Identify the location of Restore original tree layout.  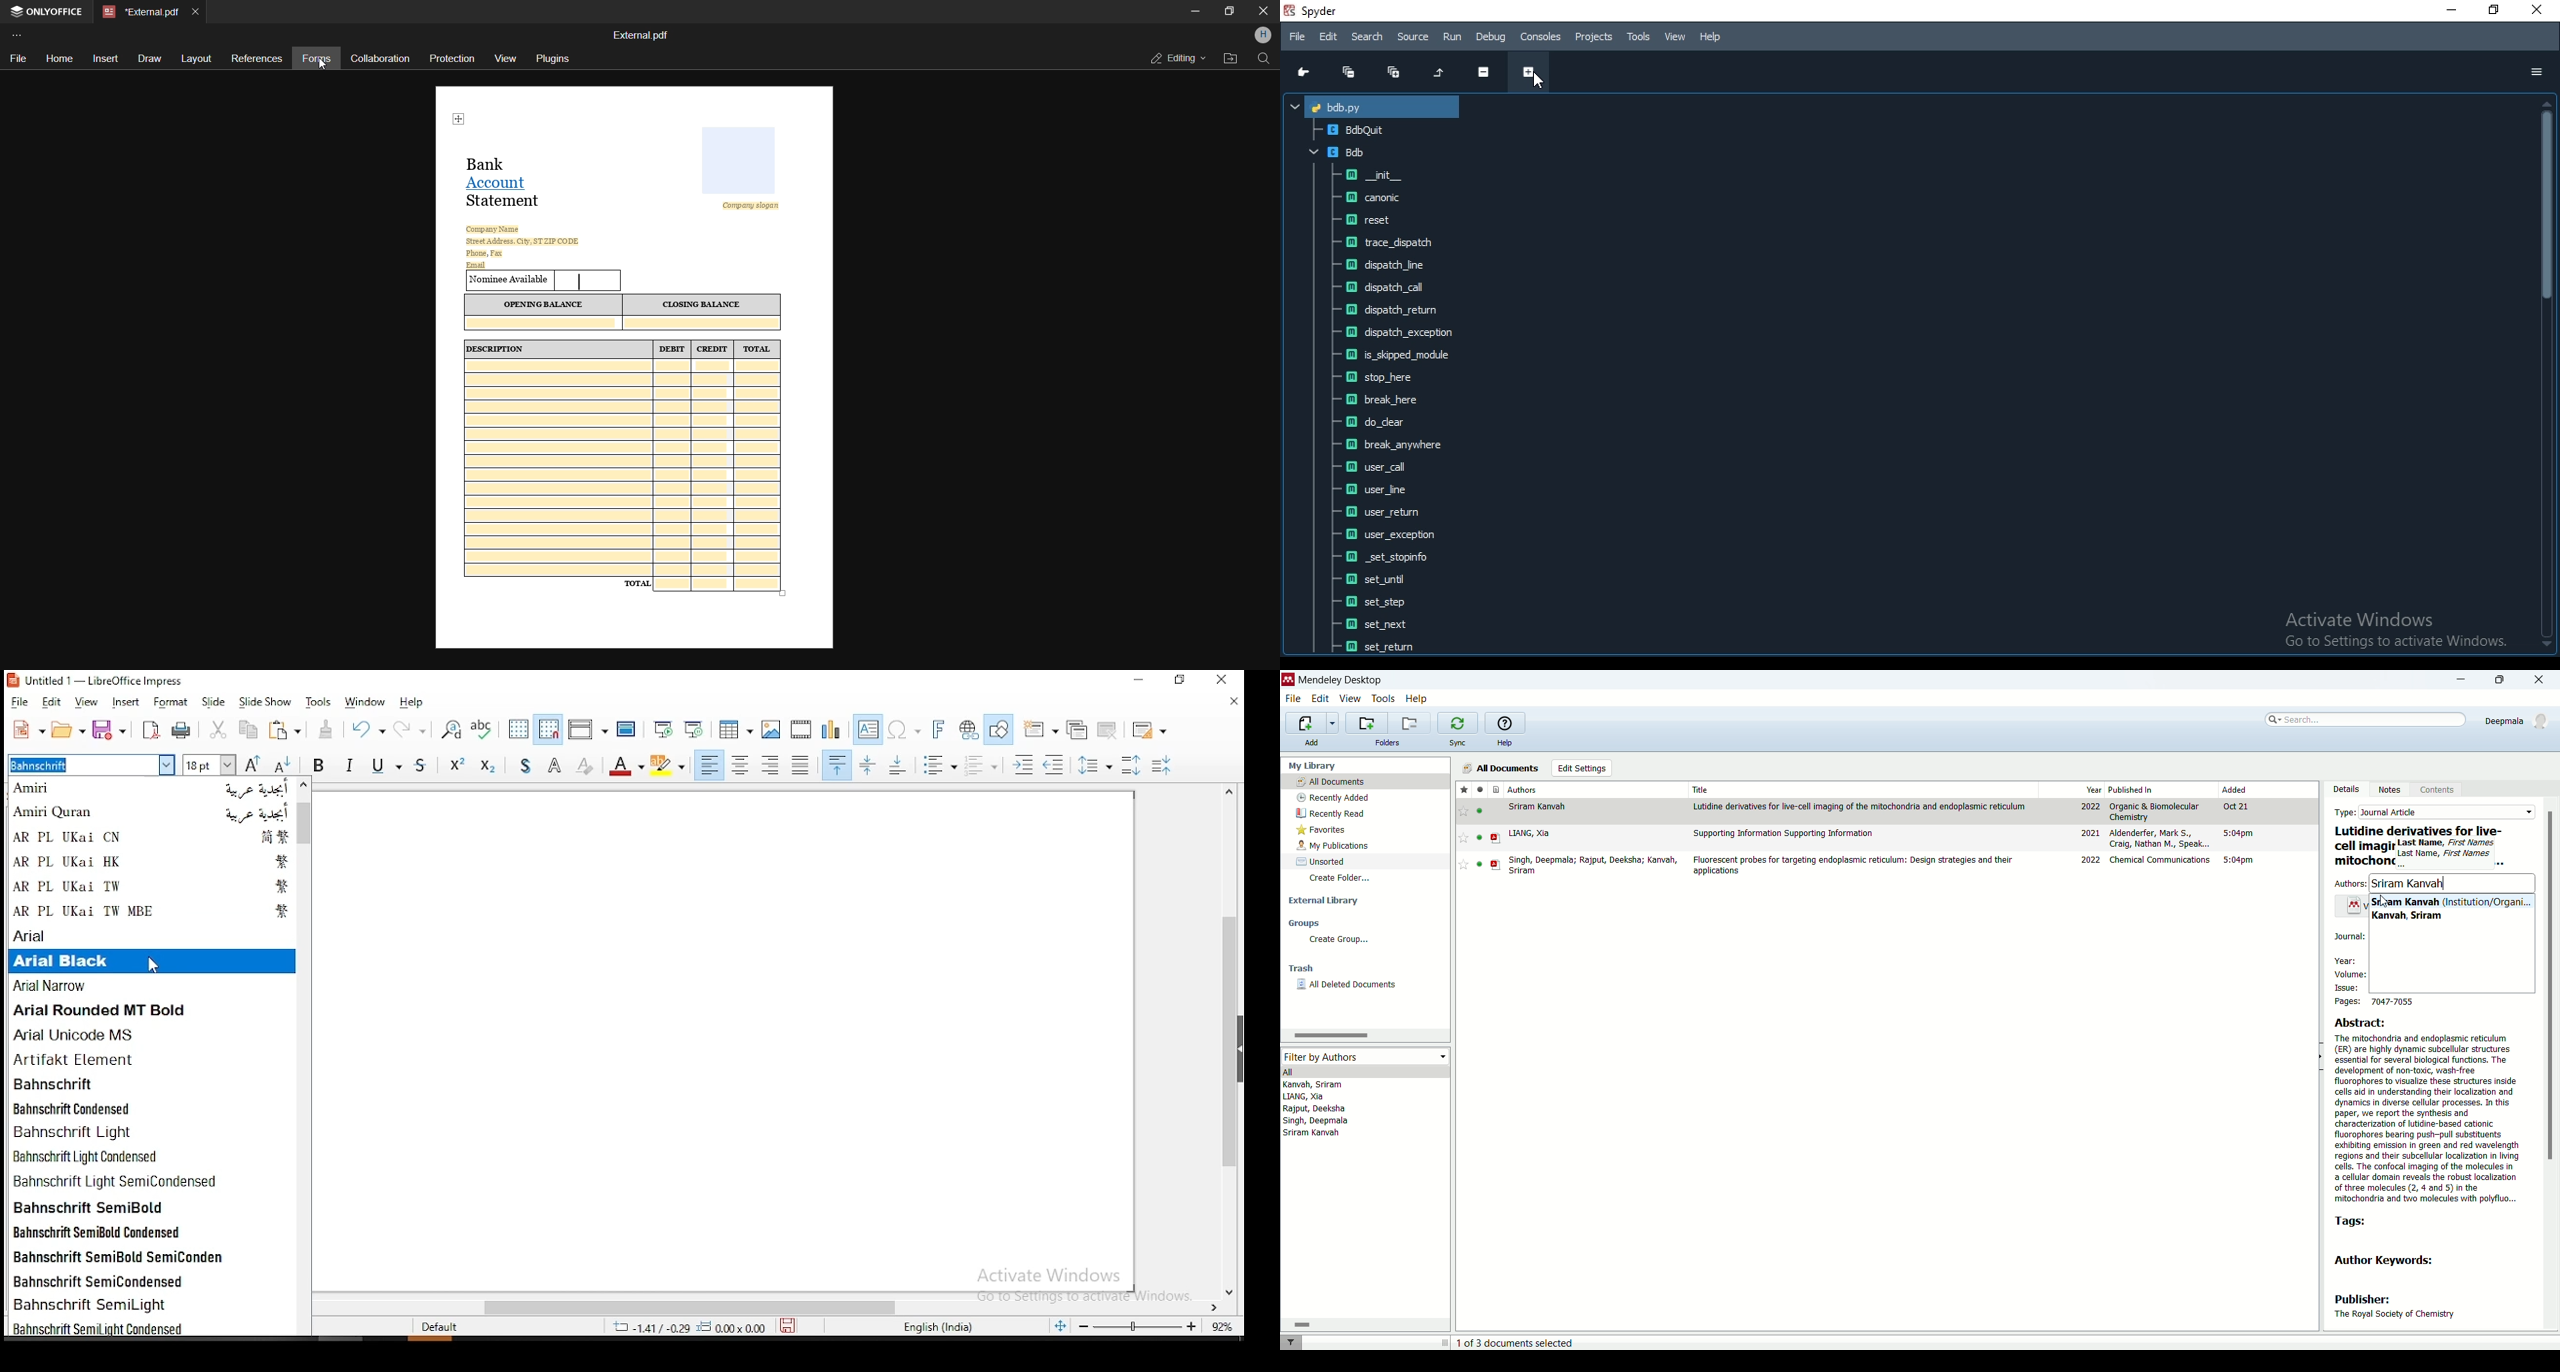
(1438, 72).